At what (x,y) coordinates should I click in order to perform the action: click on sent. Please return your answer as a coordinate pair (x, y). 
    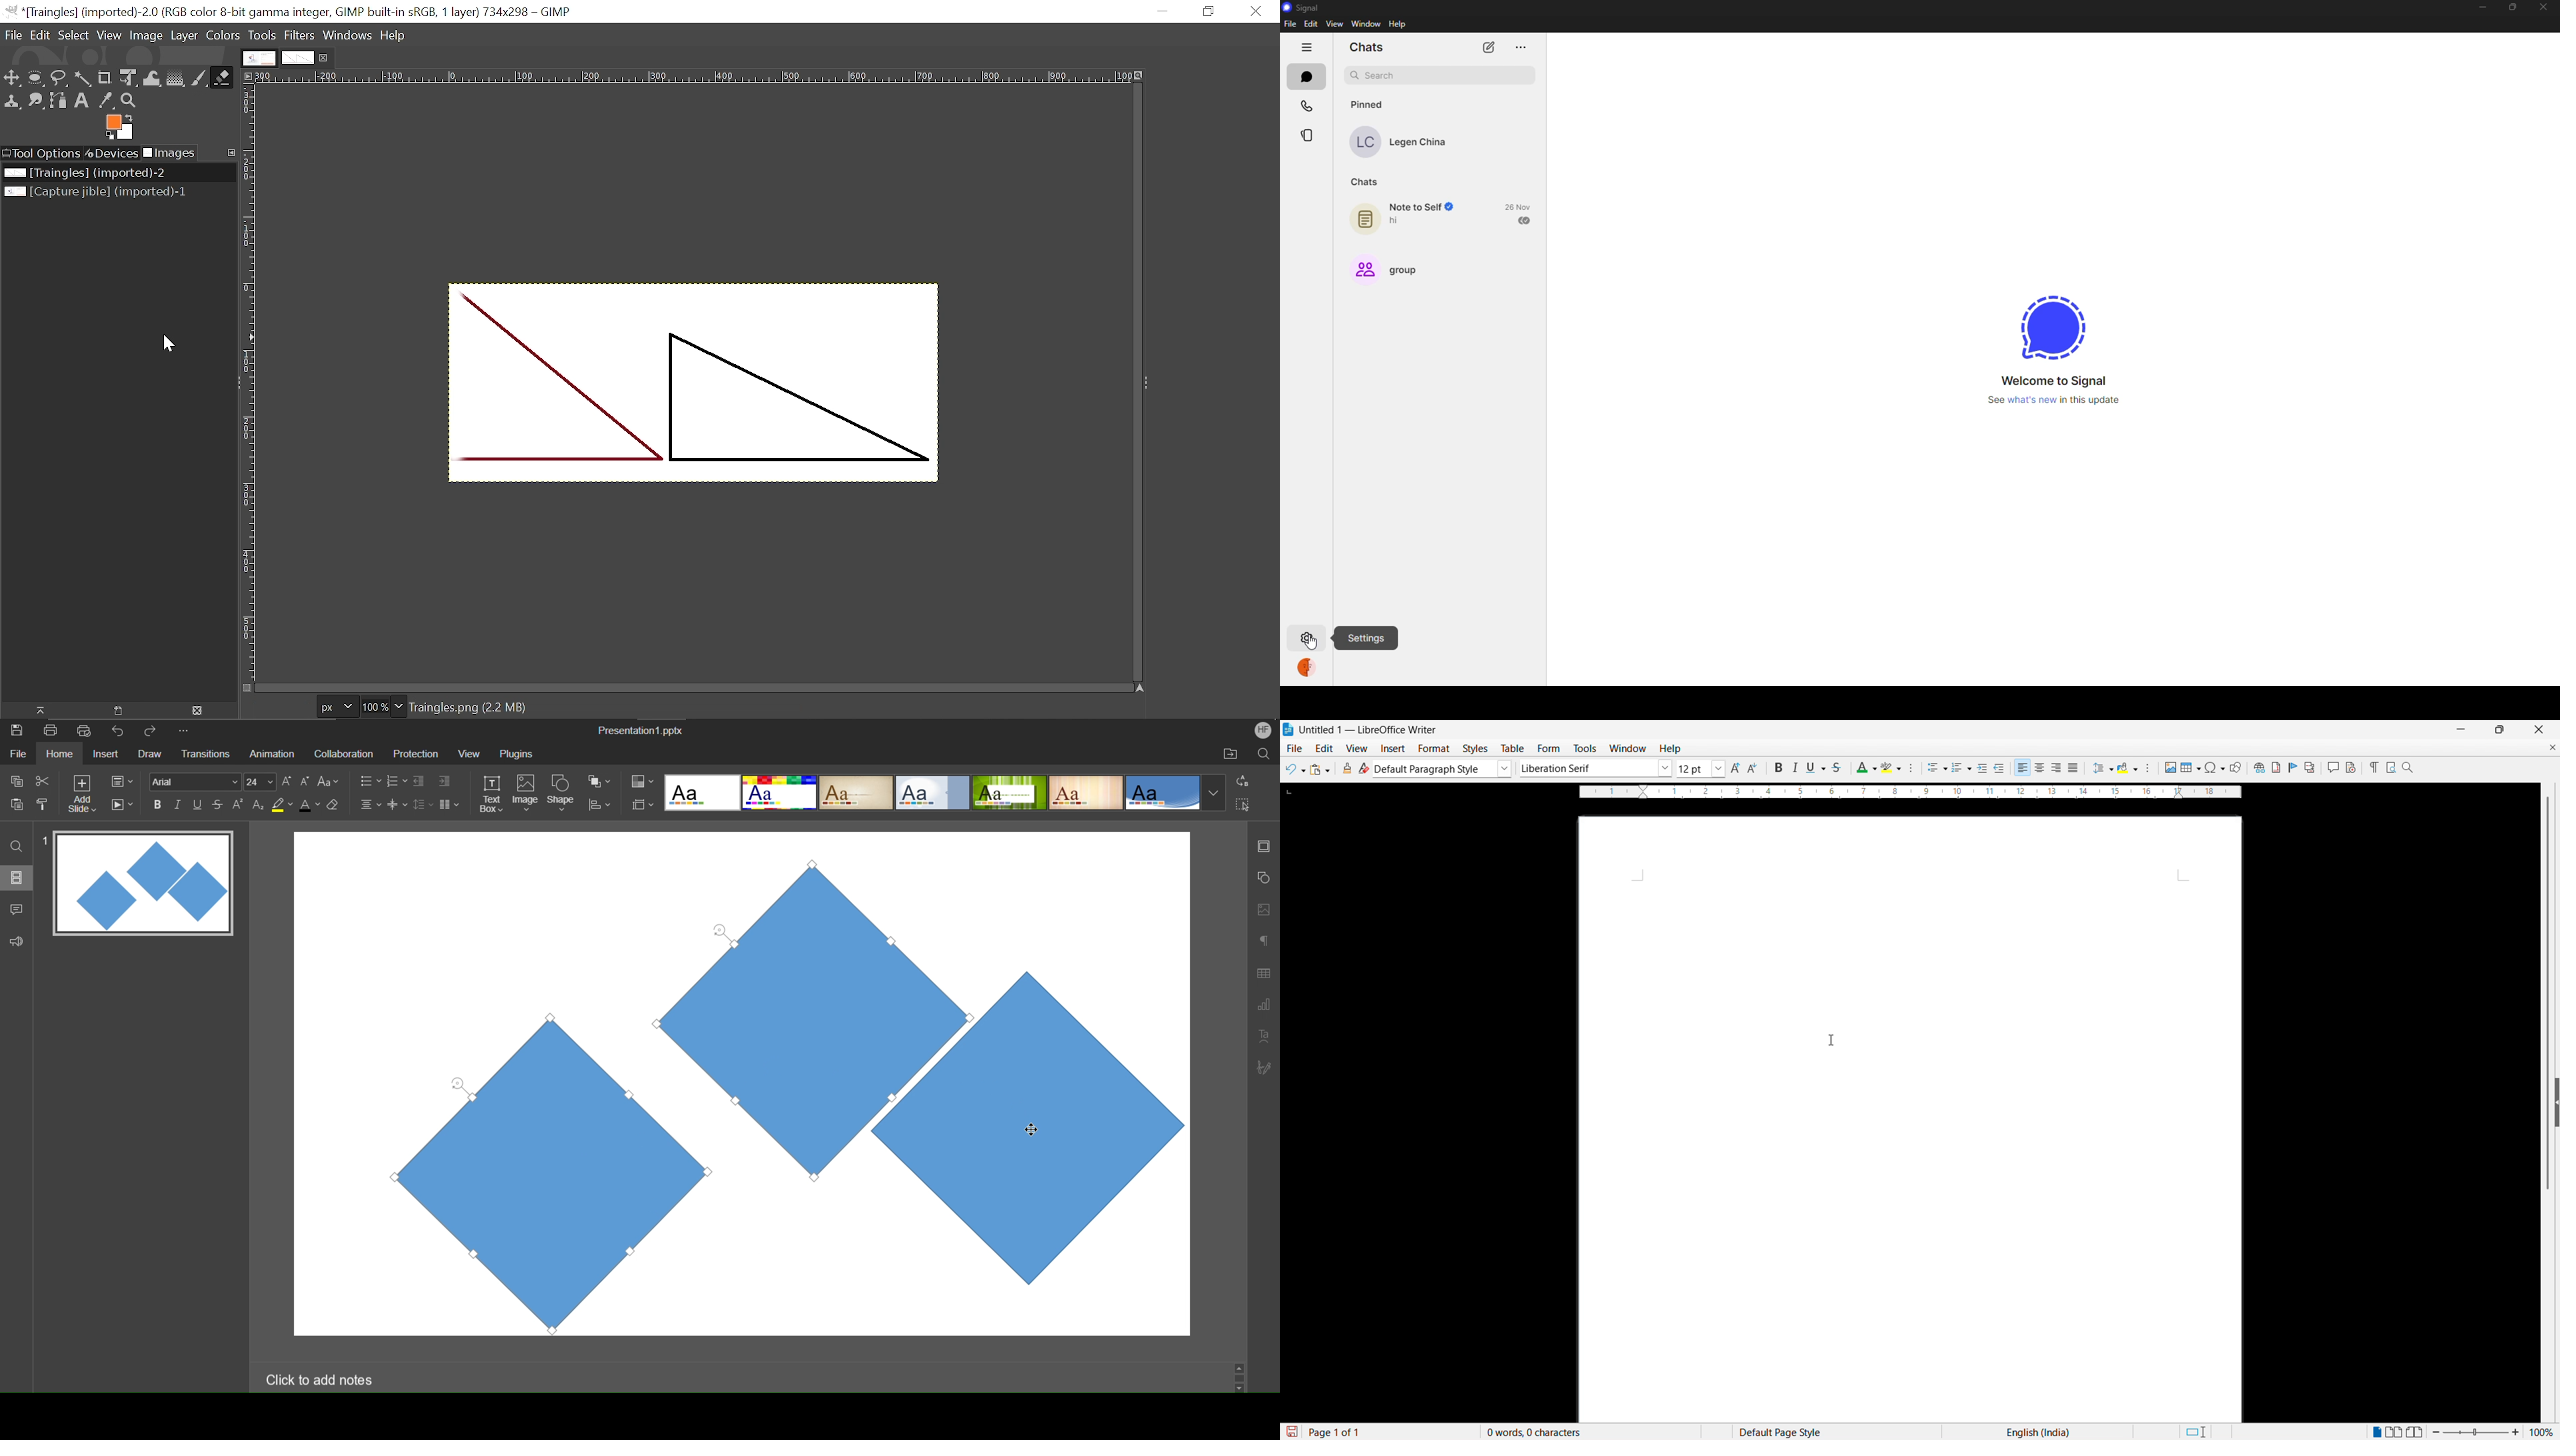
    Looking at the image, I should click on (1525, 221).